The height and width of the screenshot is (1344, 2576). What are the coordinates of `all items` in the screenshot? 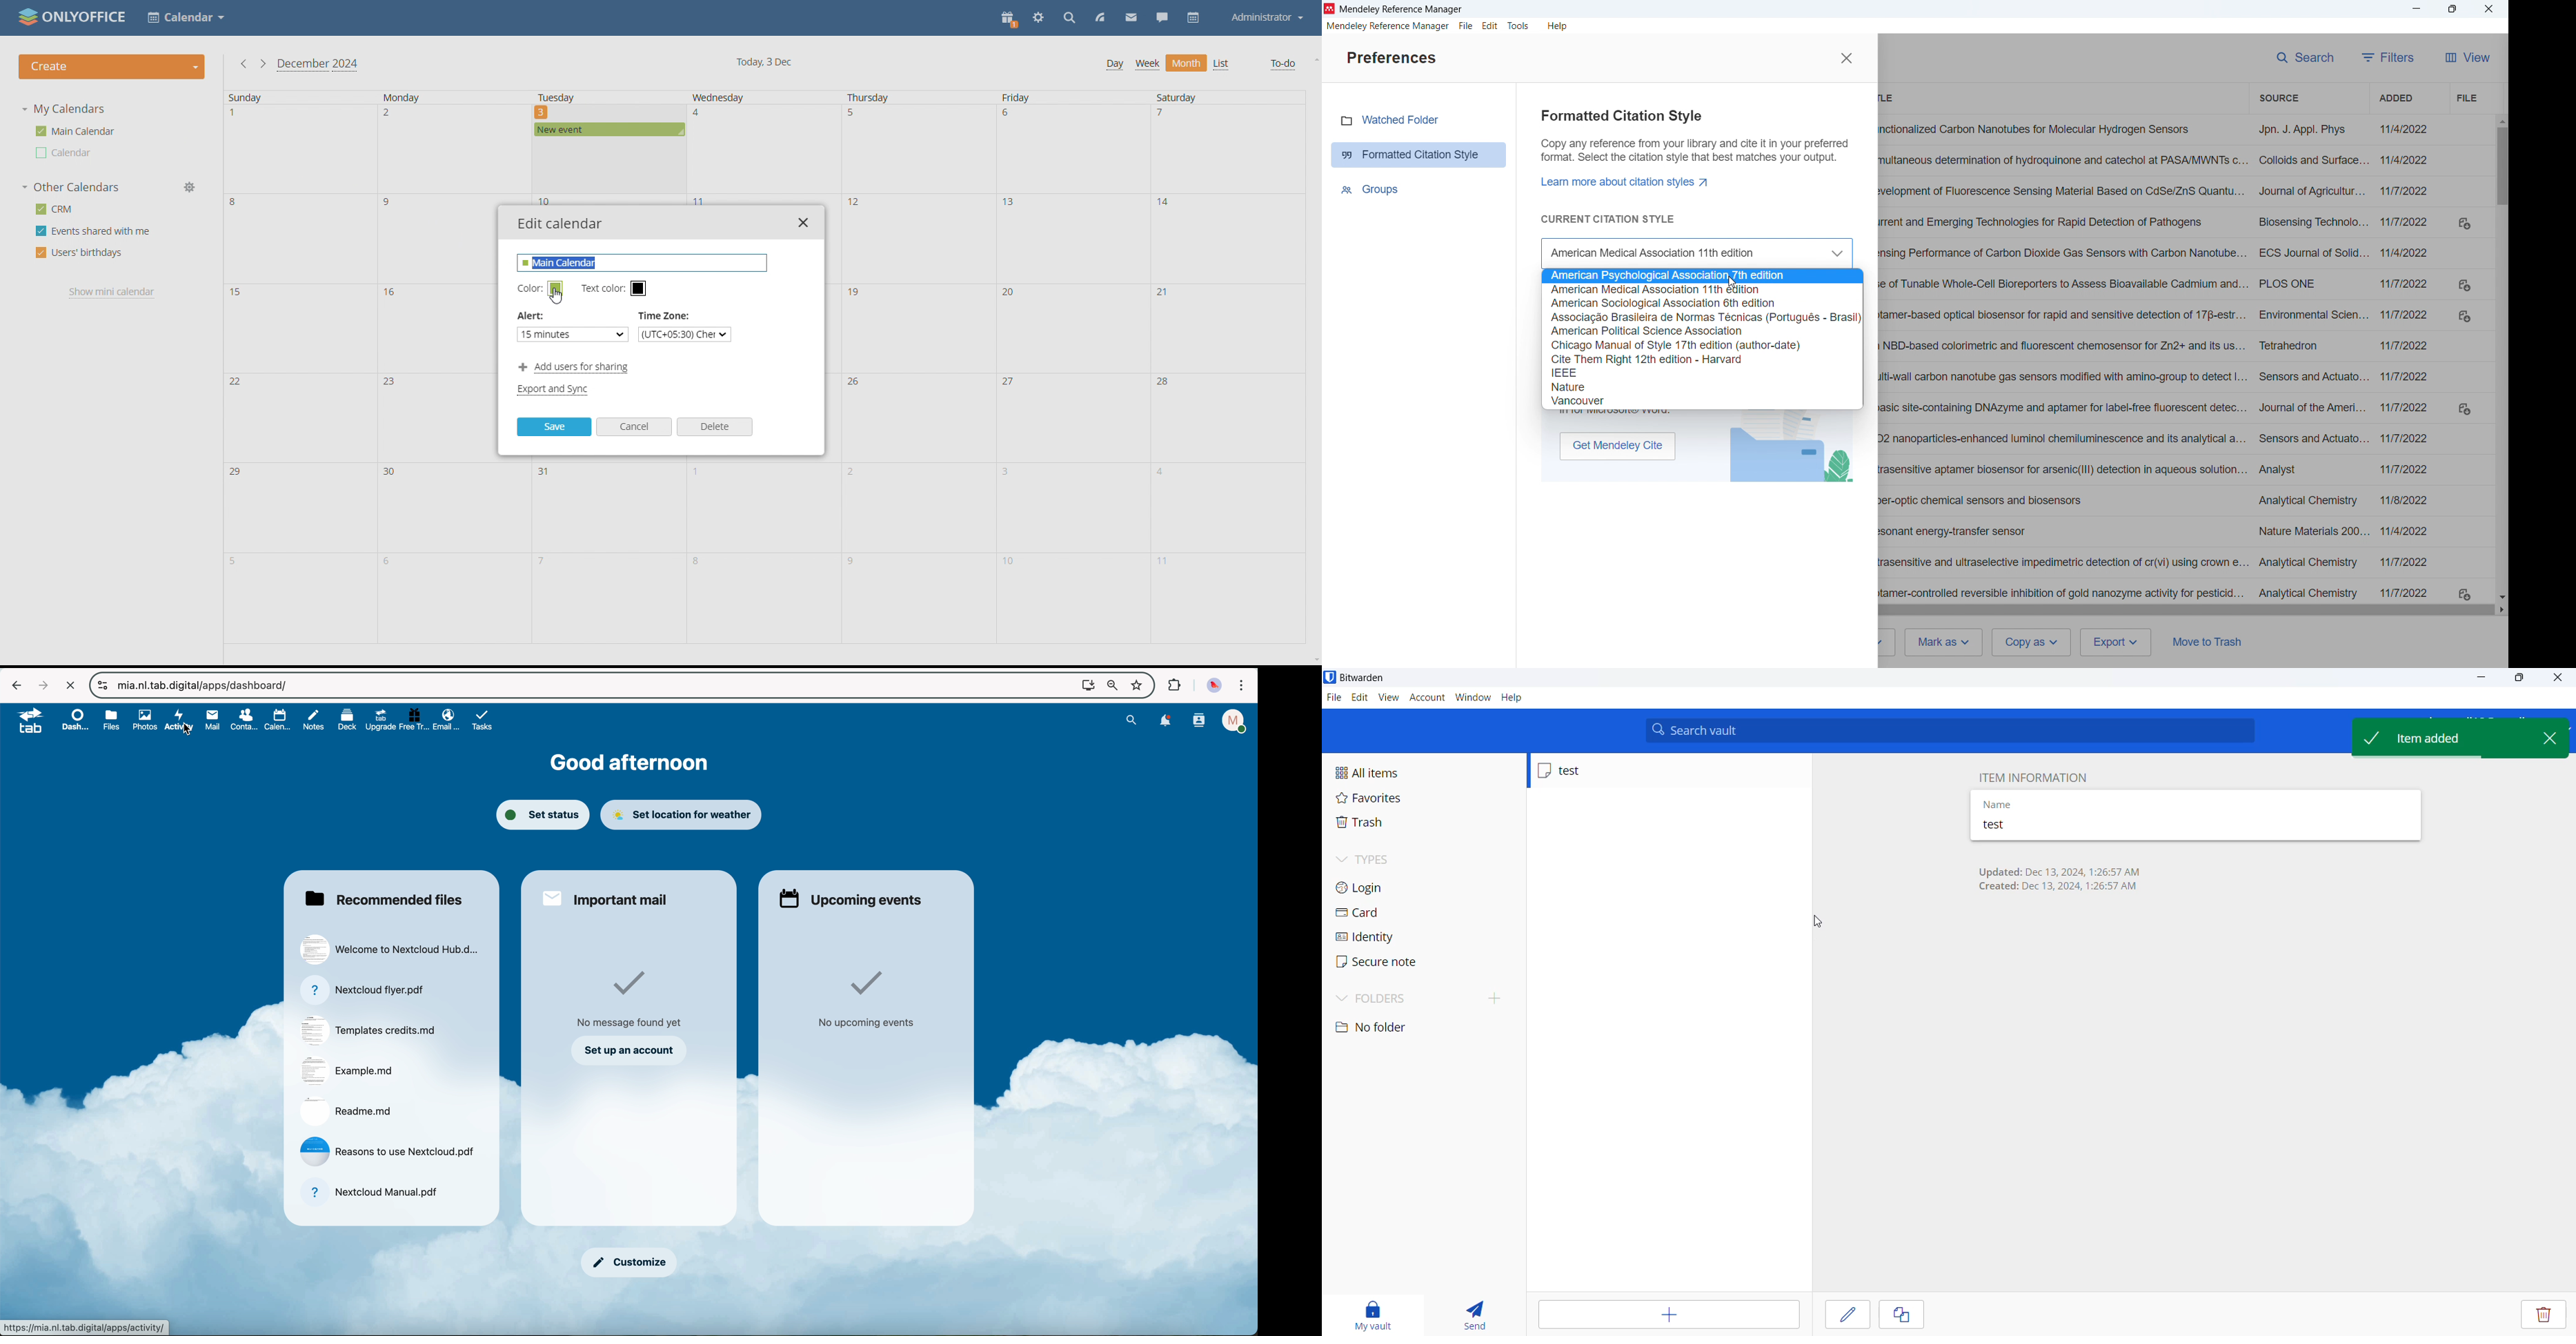 It's located at (1395, 773).